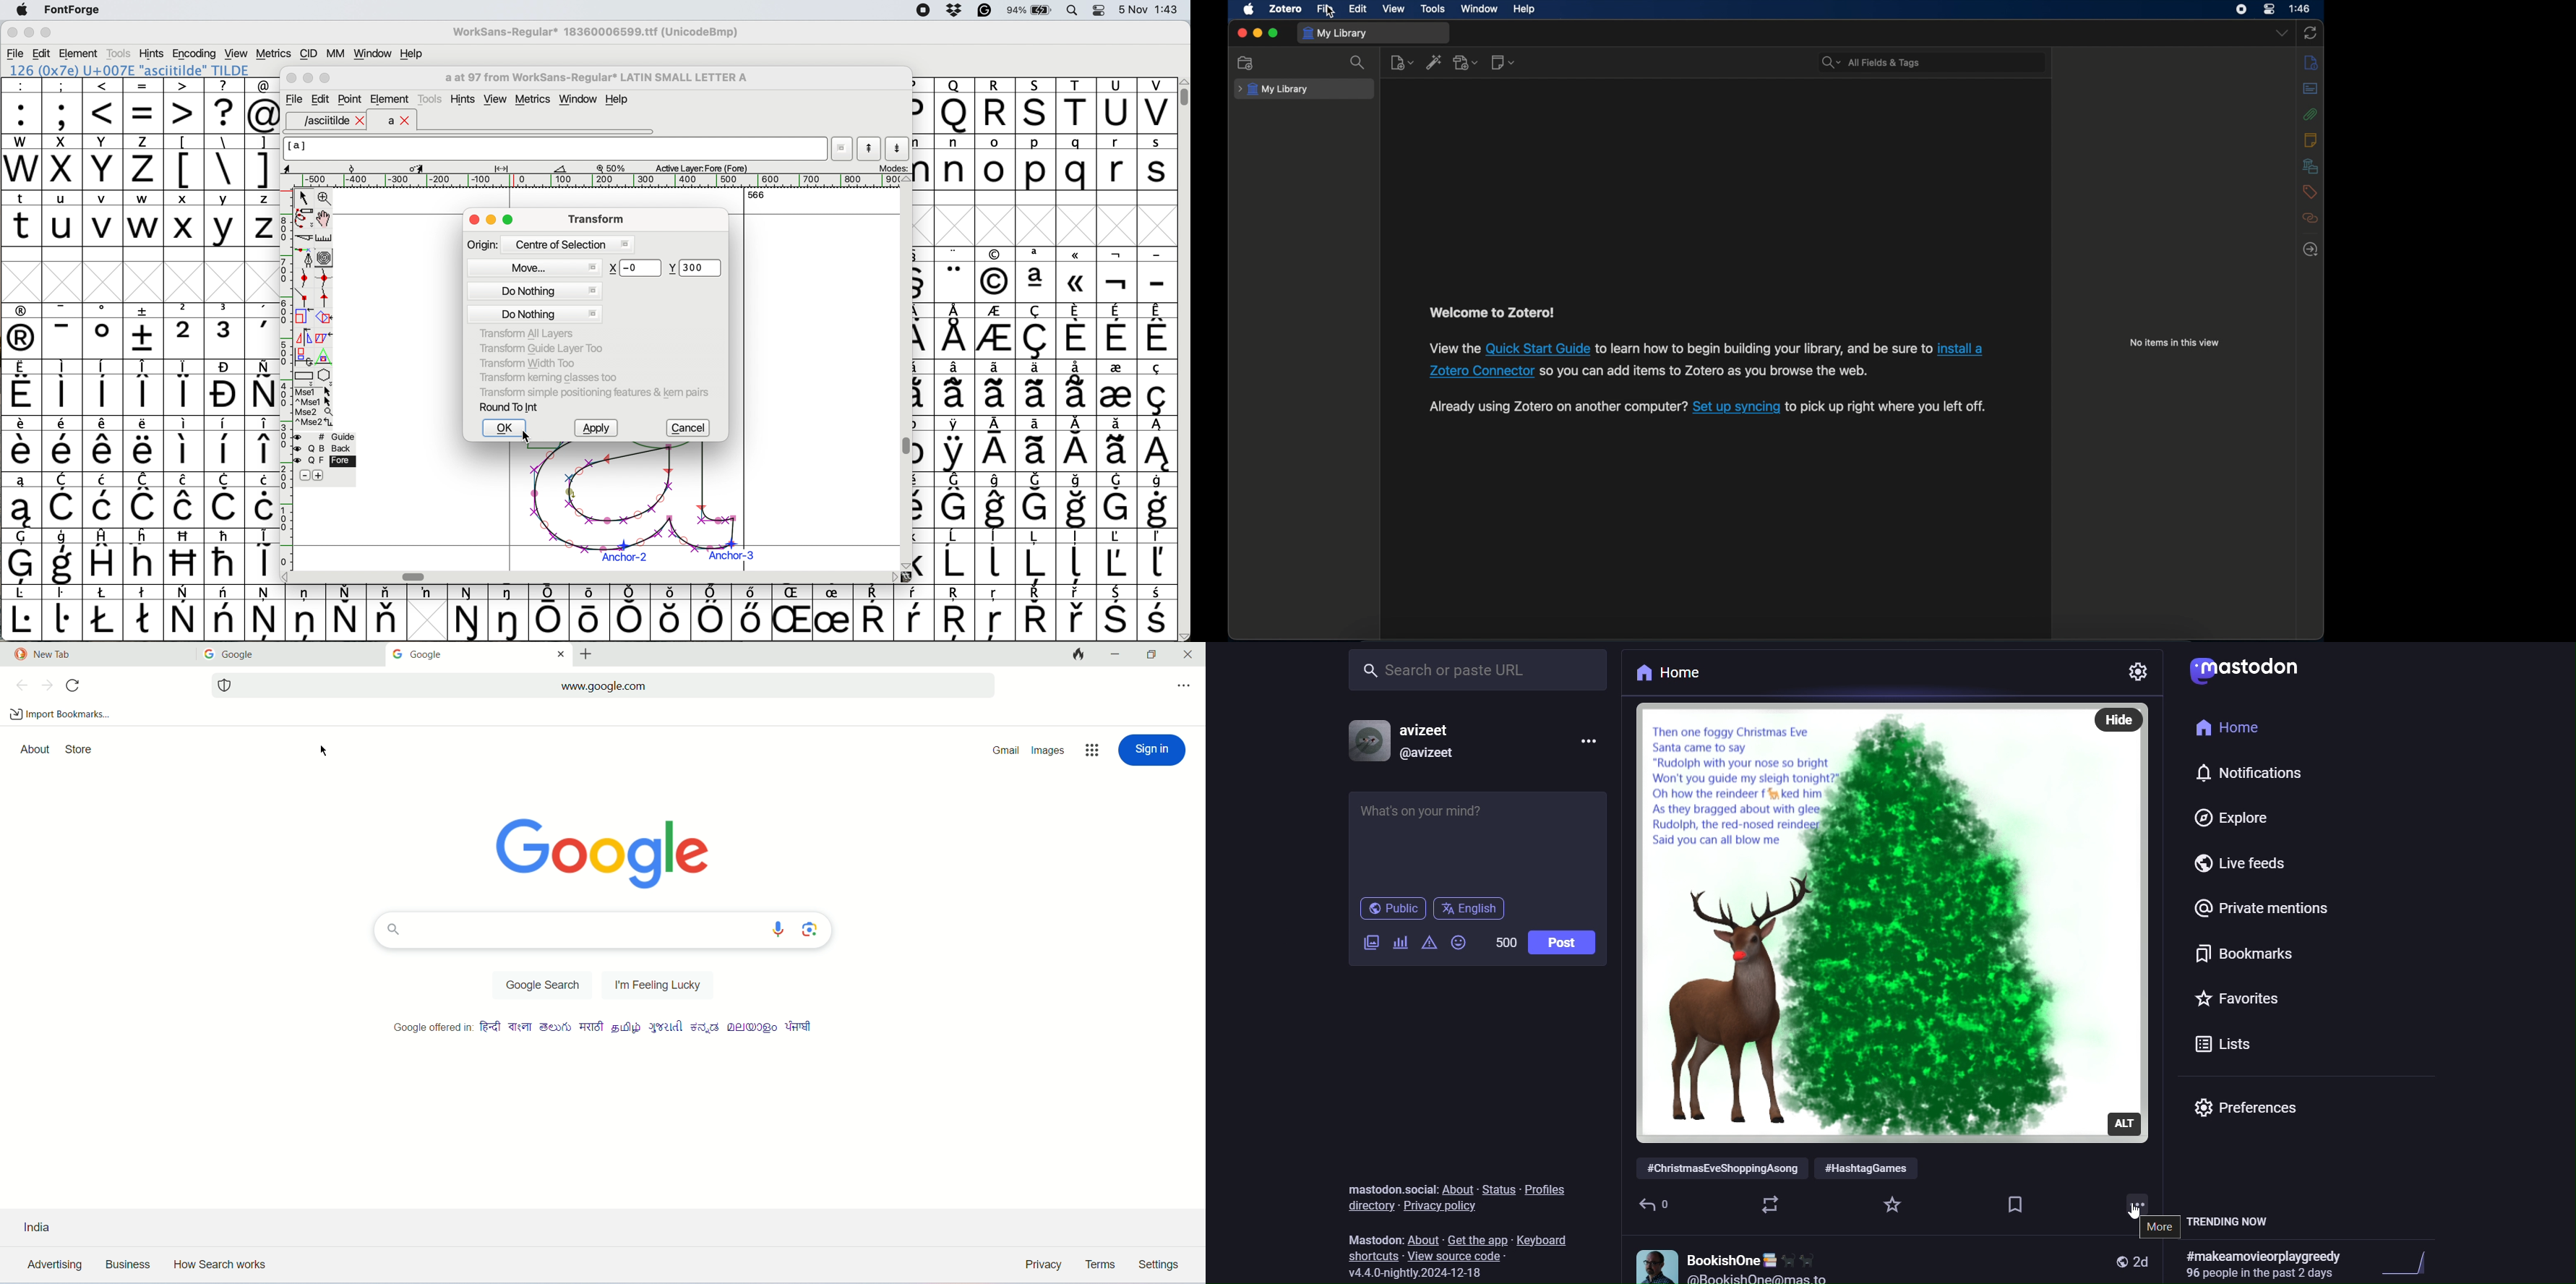 The height and width of the screenshot is (1288, 2576). I want to click on directory, so click(1369, 1204).